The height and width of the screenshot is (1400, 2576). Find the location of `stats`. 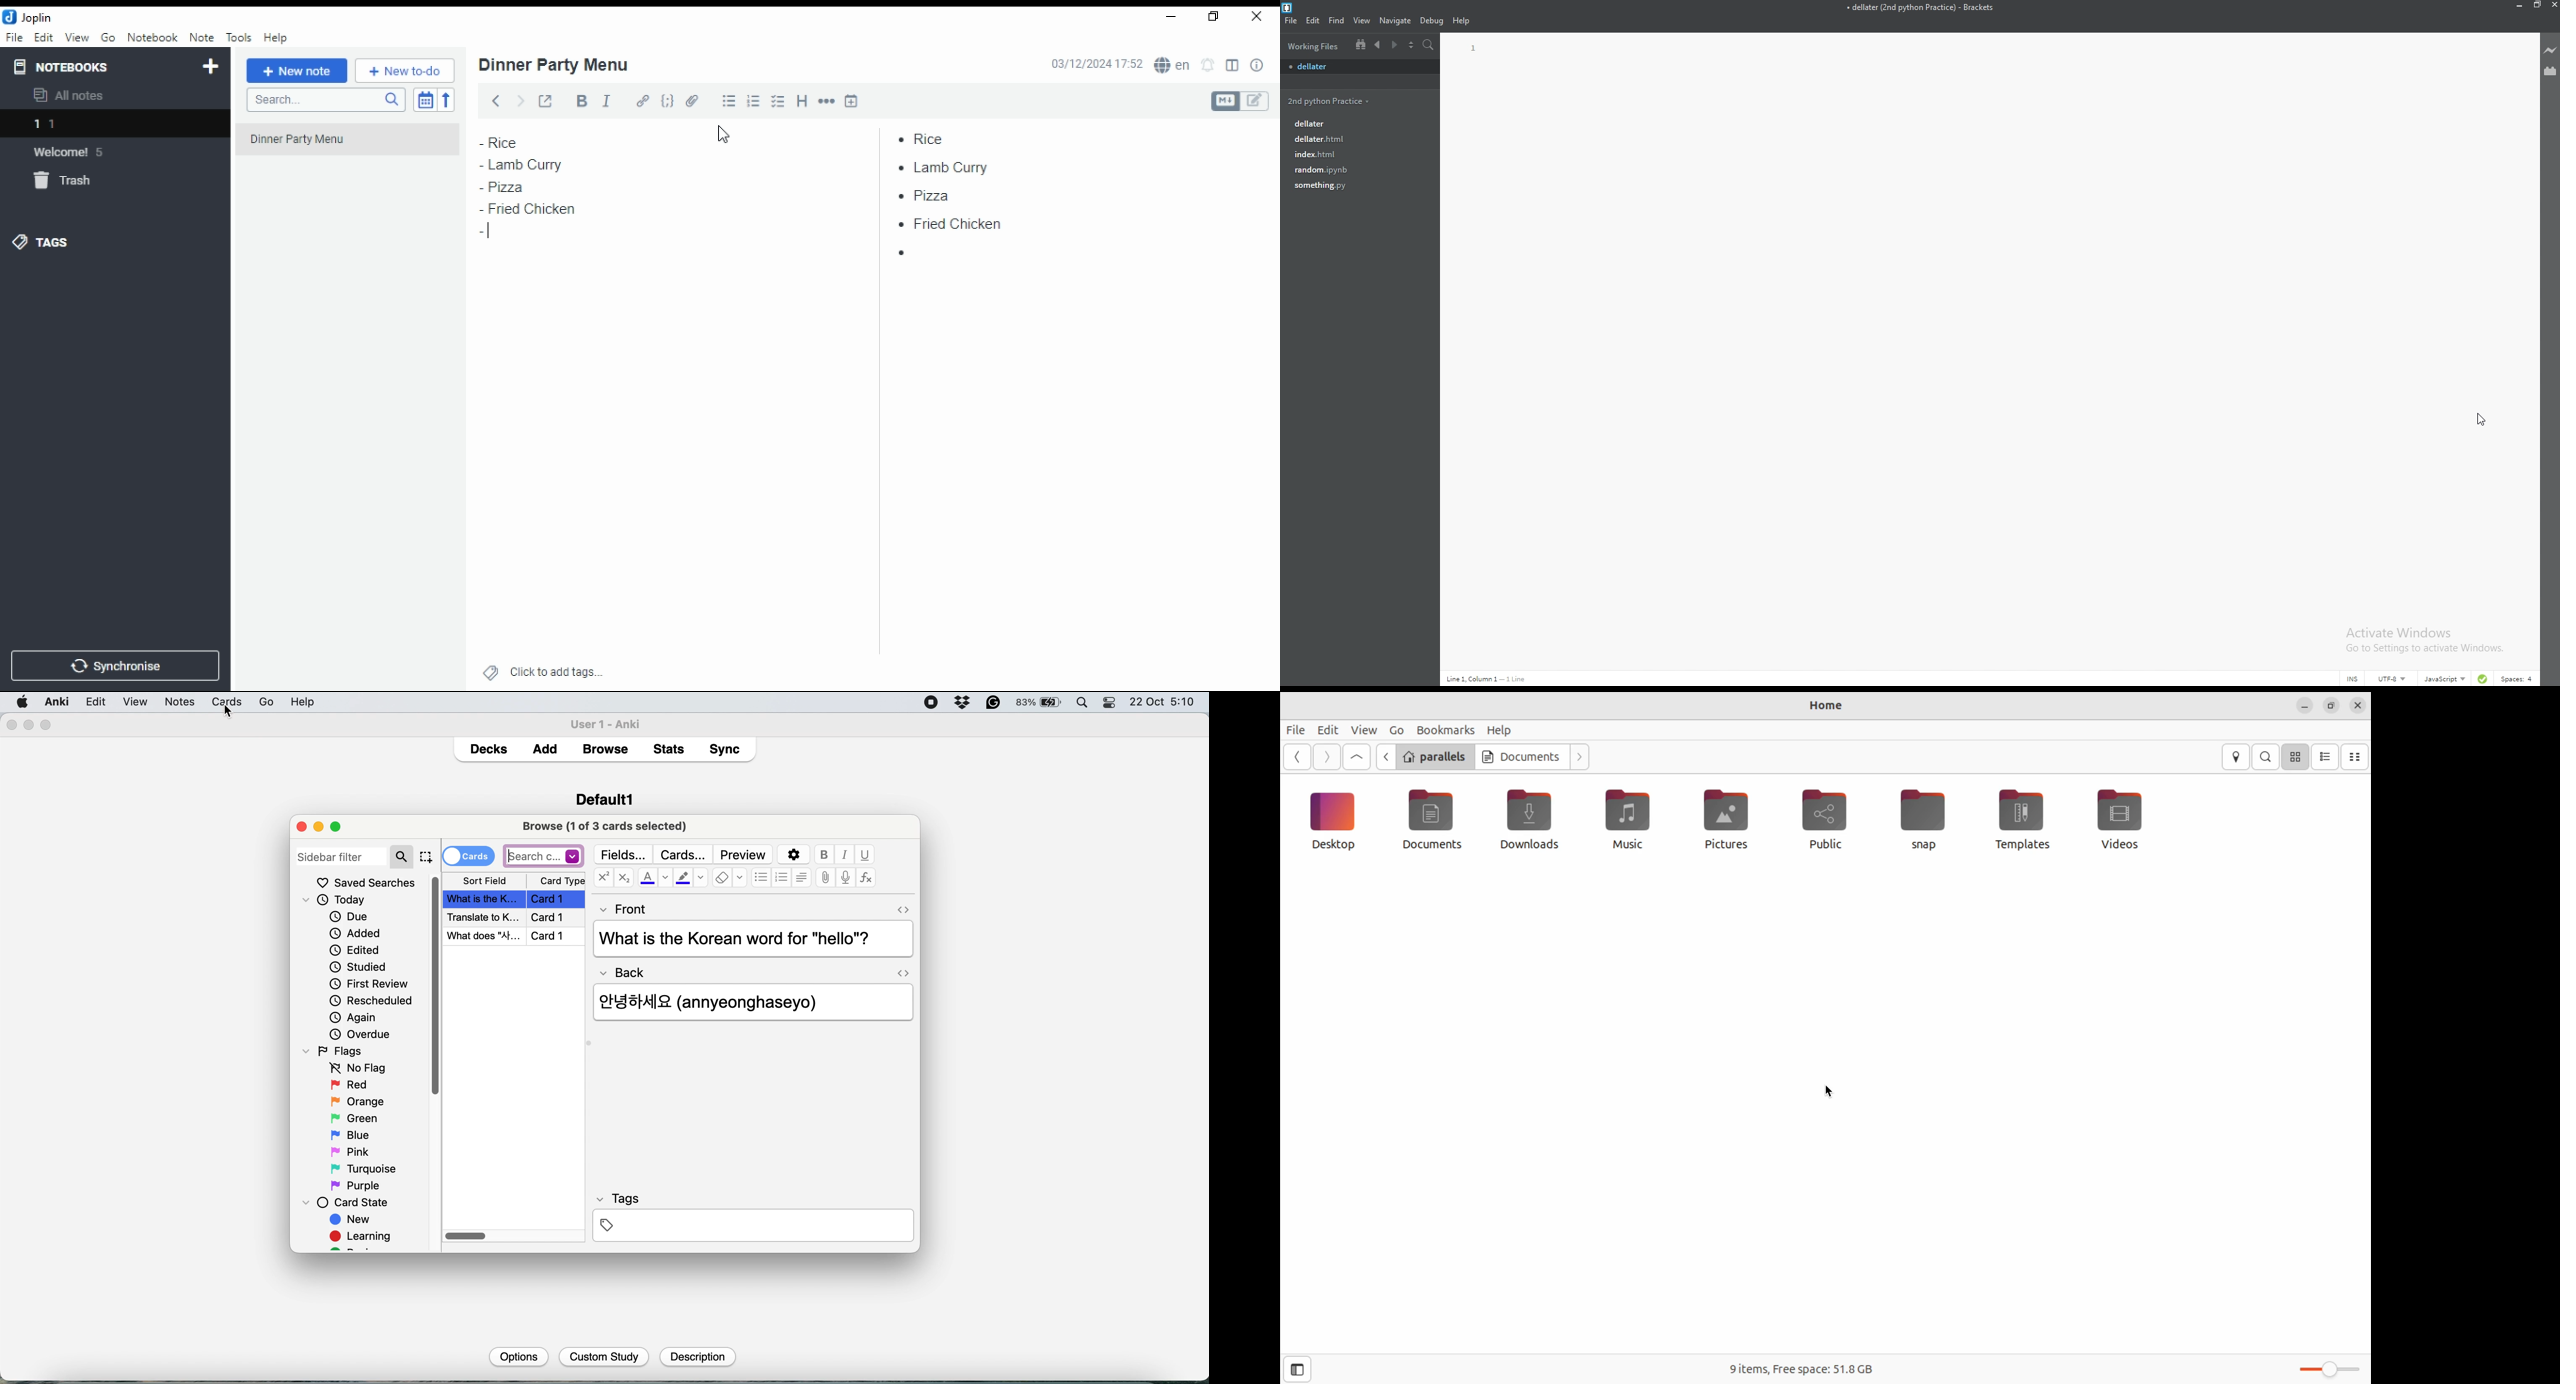

stats is located at coordinates (672, 748).